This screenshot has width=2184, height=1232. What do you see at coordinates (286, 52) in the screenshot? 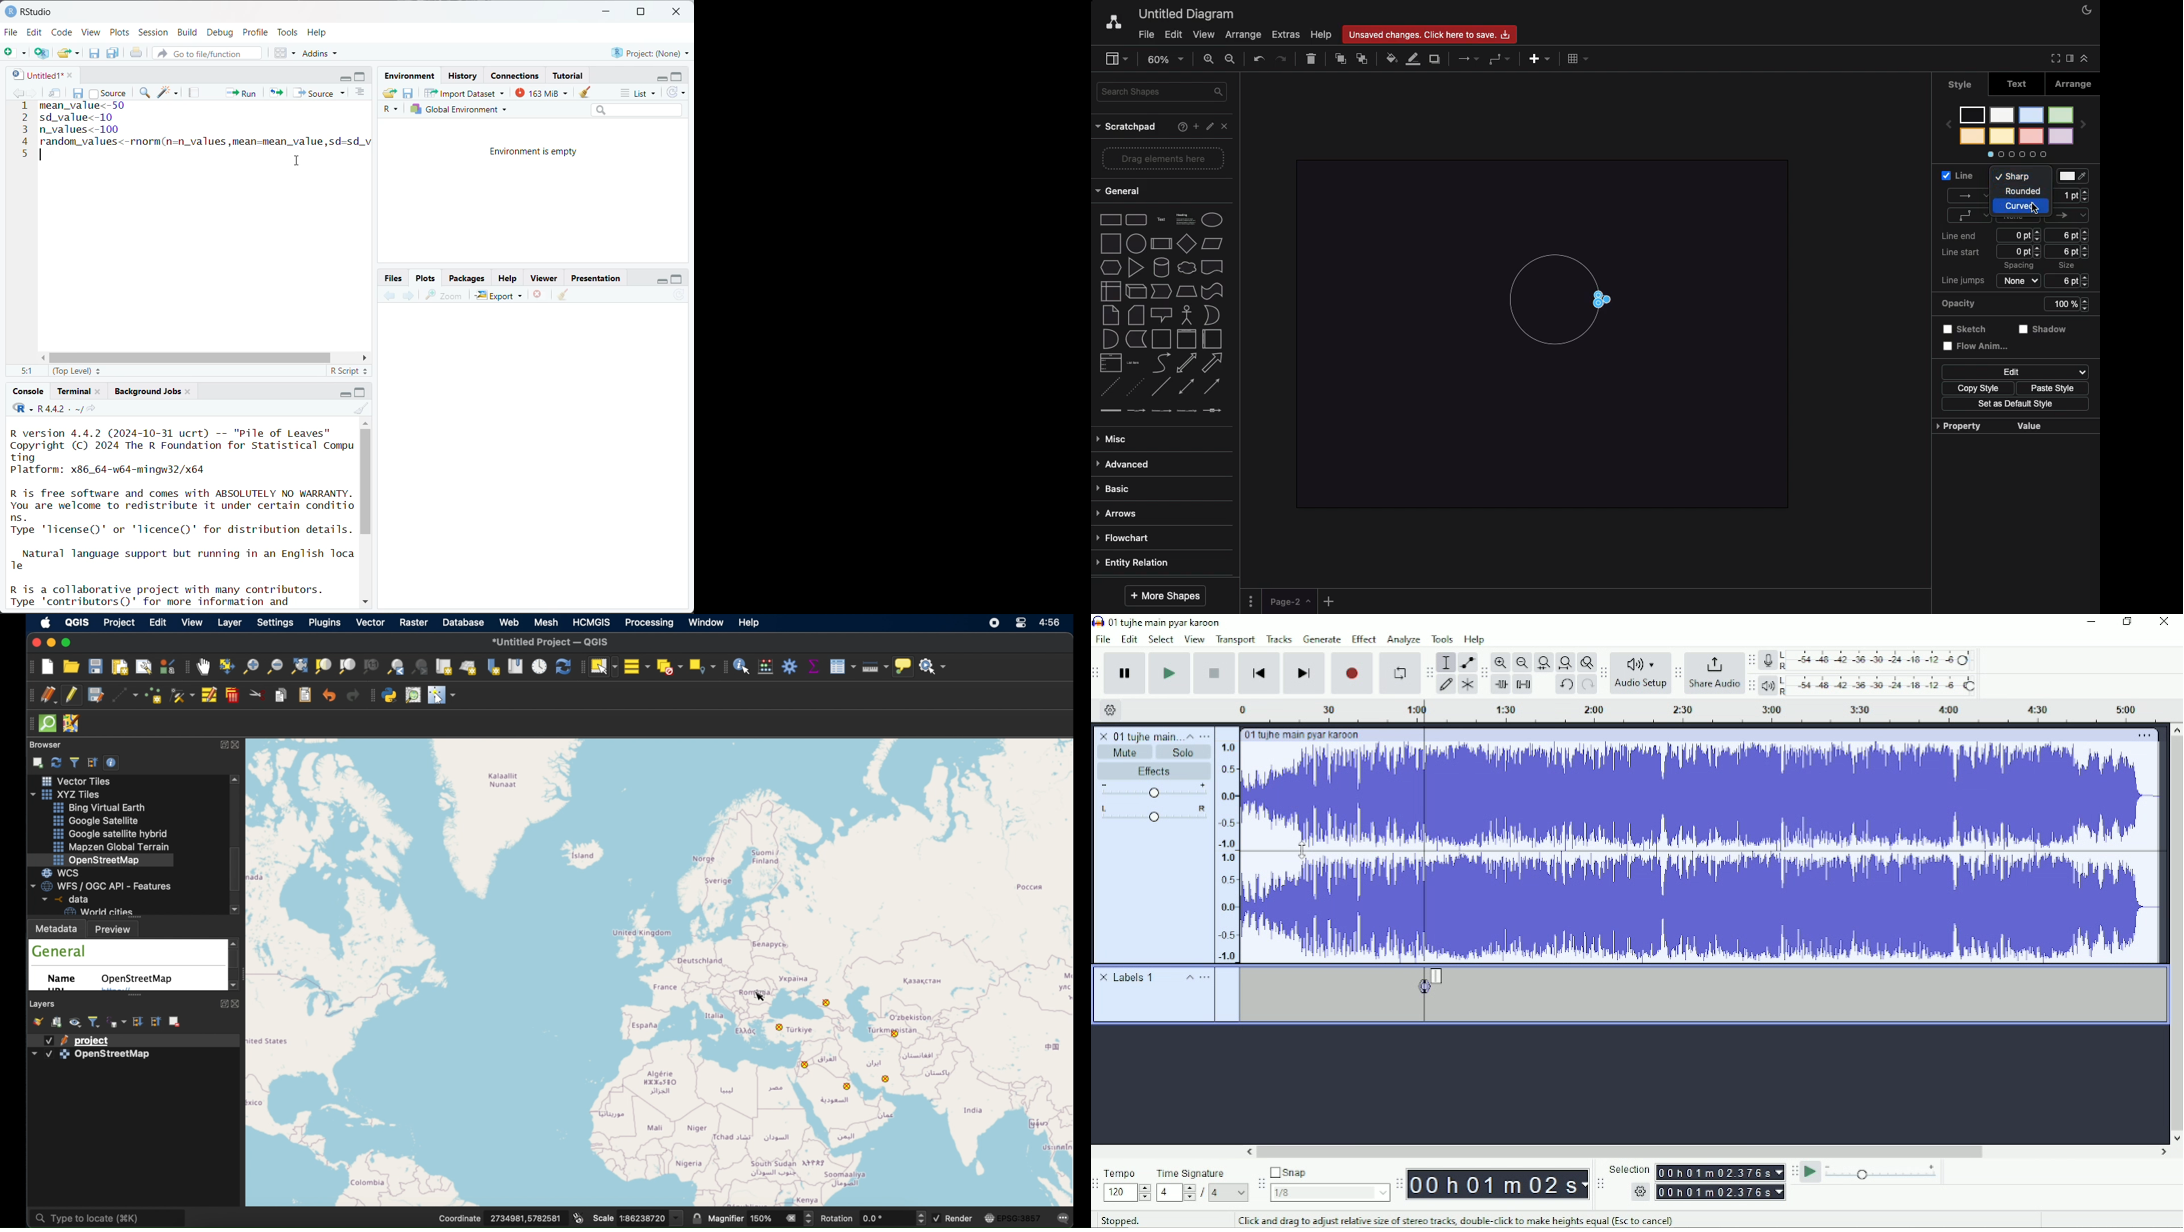
I see `workspace panes` at bounding box center [286, 52].